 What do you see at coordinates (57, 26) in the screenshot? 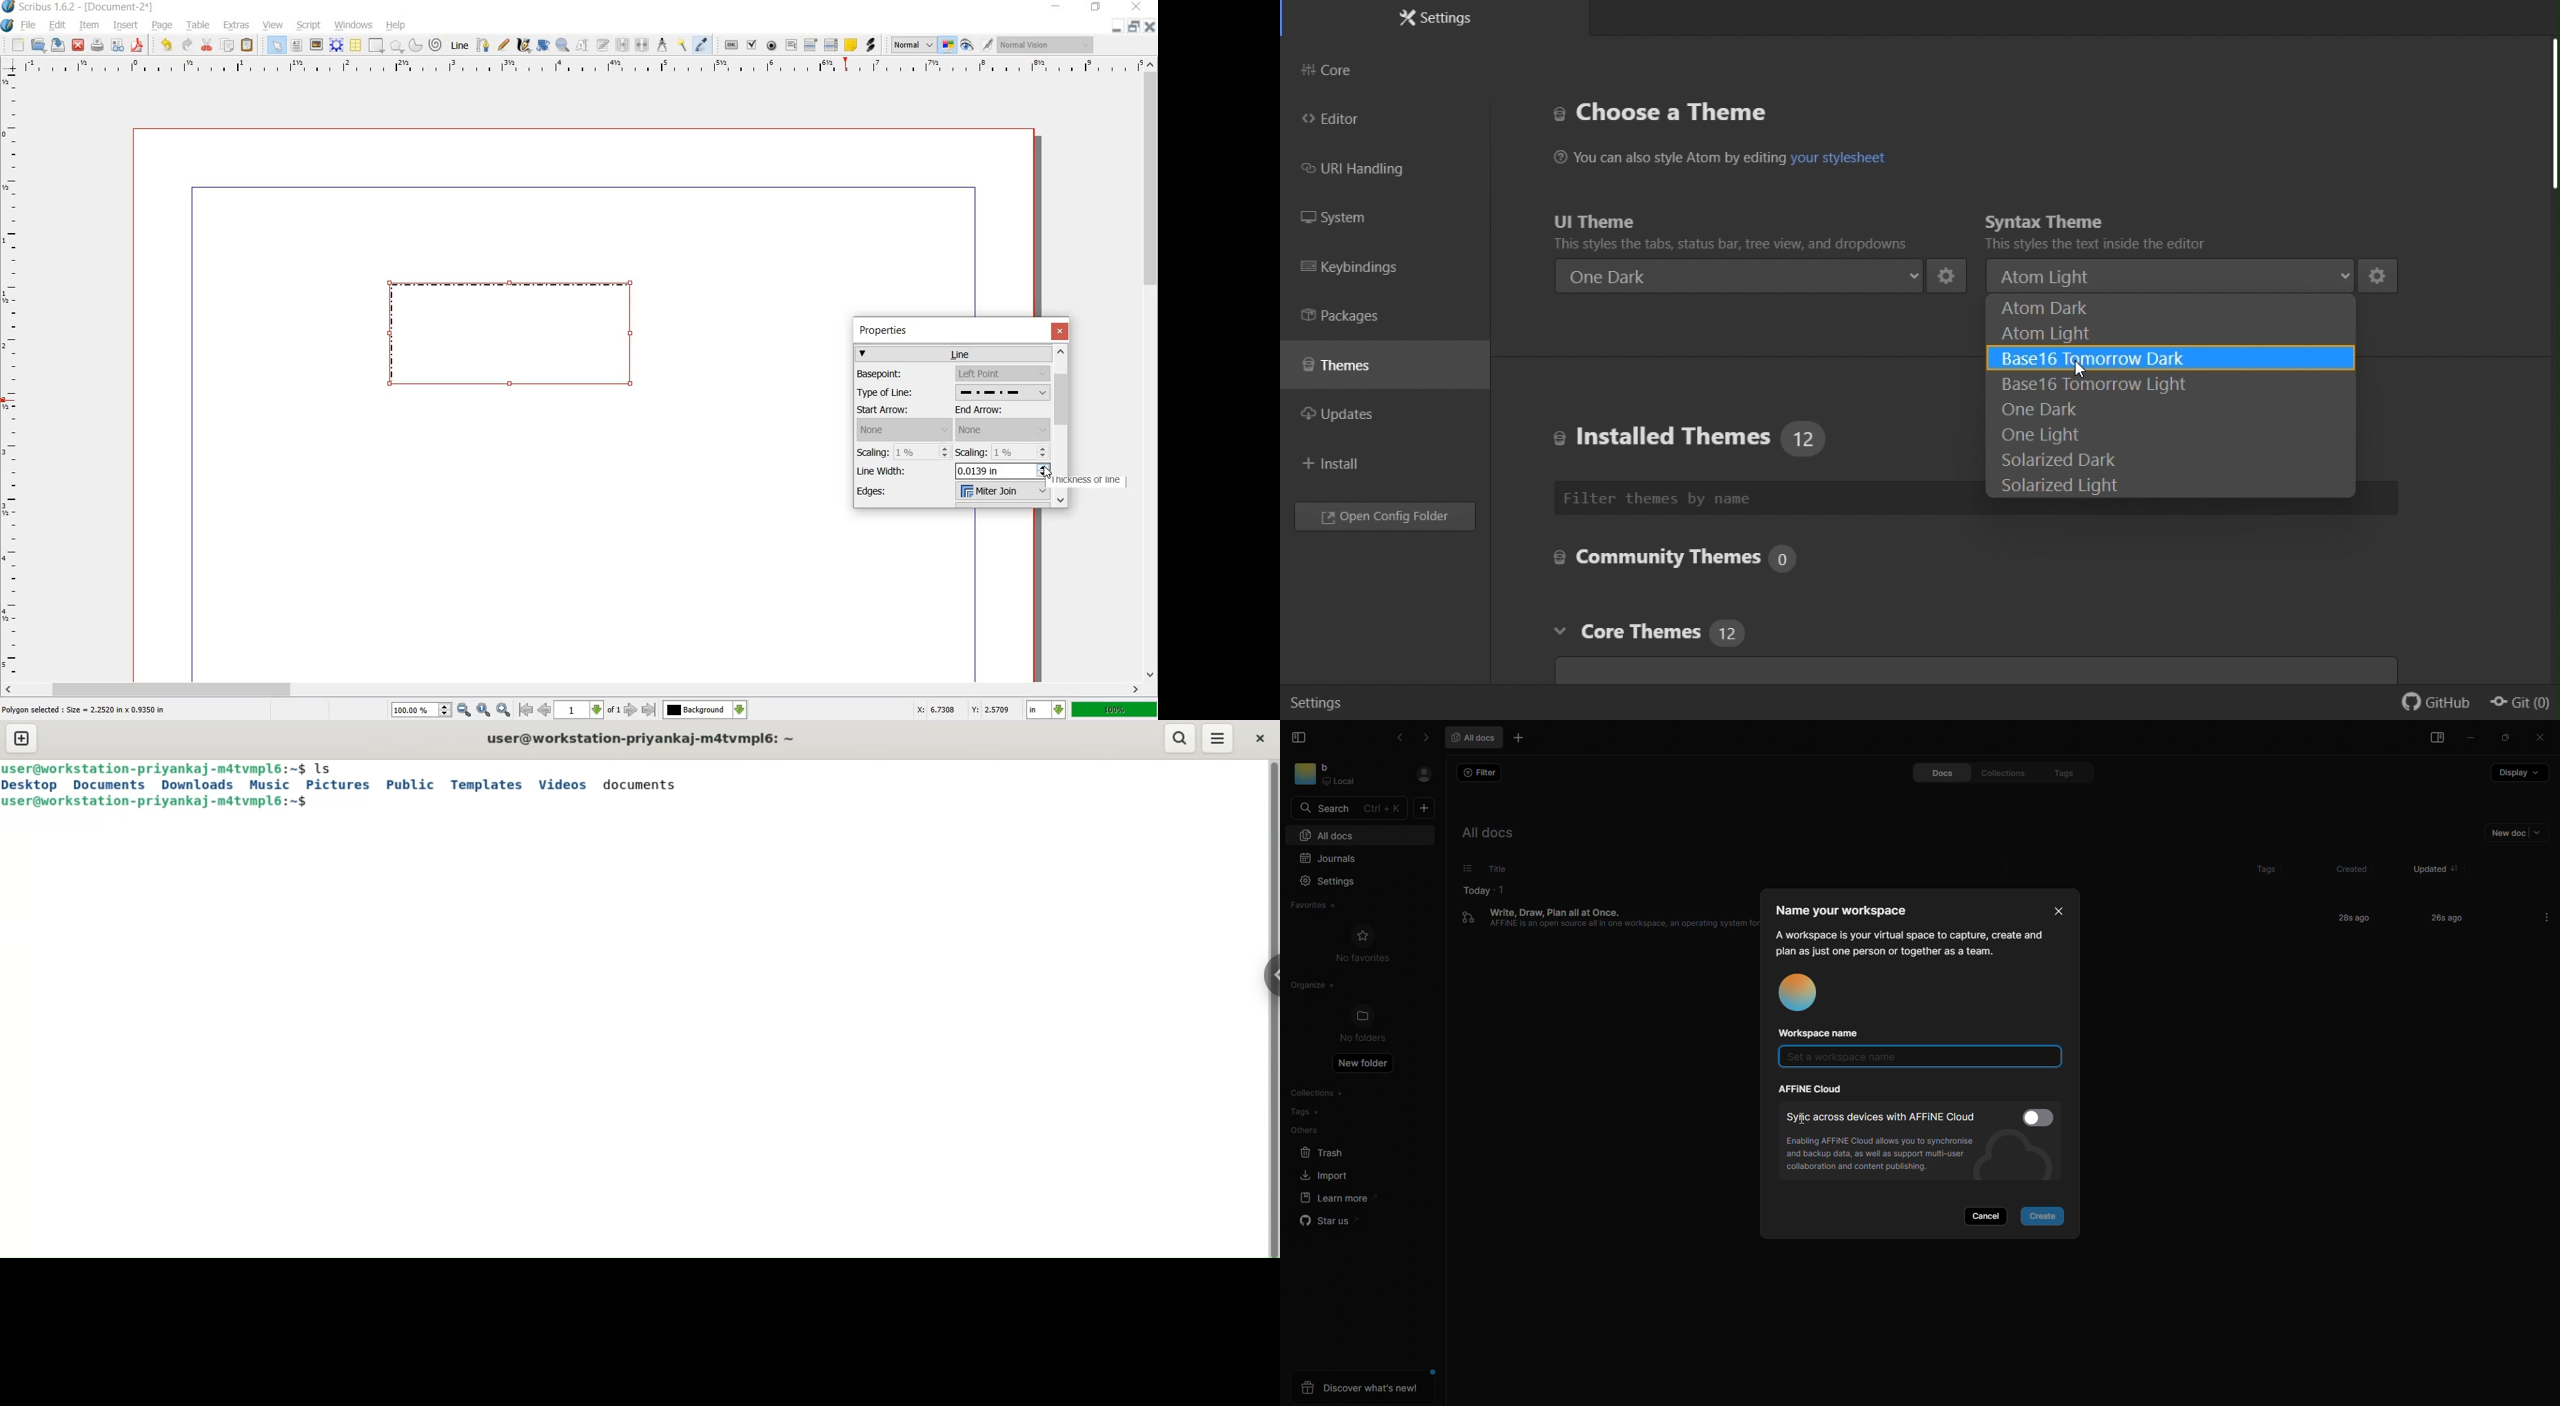
I see `EDIT` at bounding box center [57, 26].